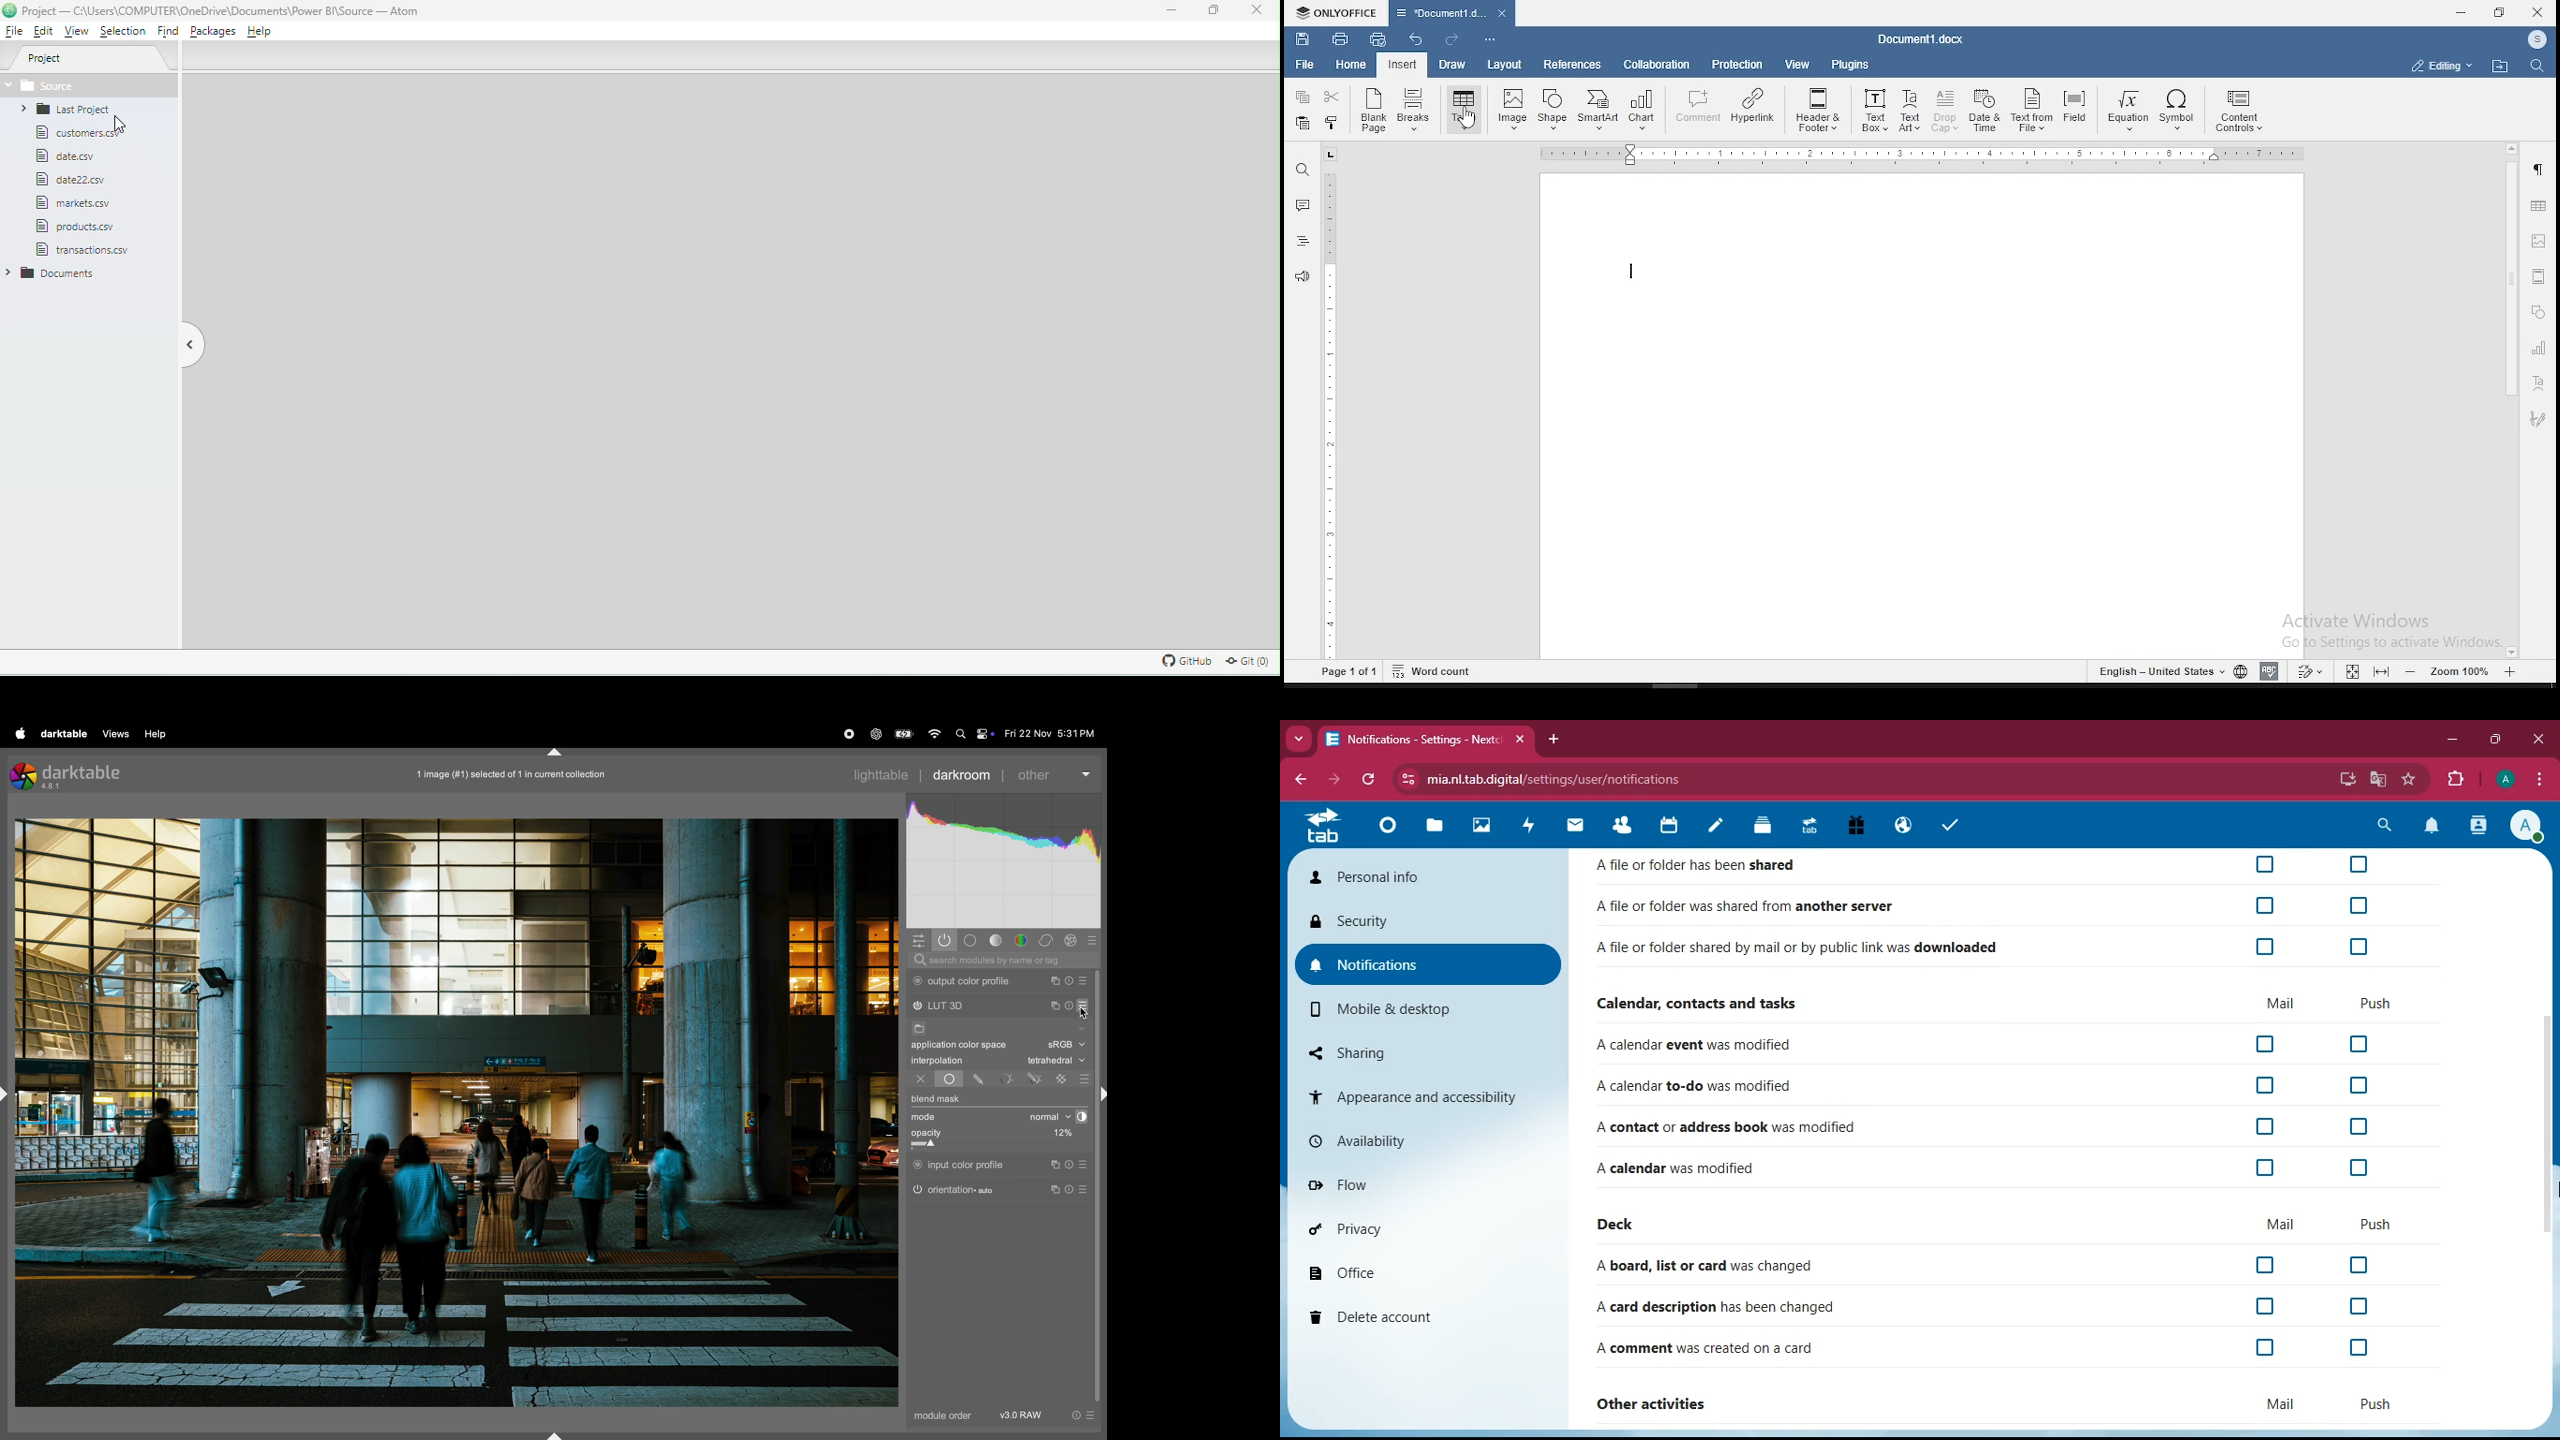 The height and width of the screenshot is (1456, 2576). Describe the element at coordinates (1056, 1062) in the screenshot. I see `tetrahedral` at that location.